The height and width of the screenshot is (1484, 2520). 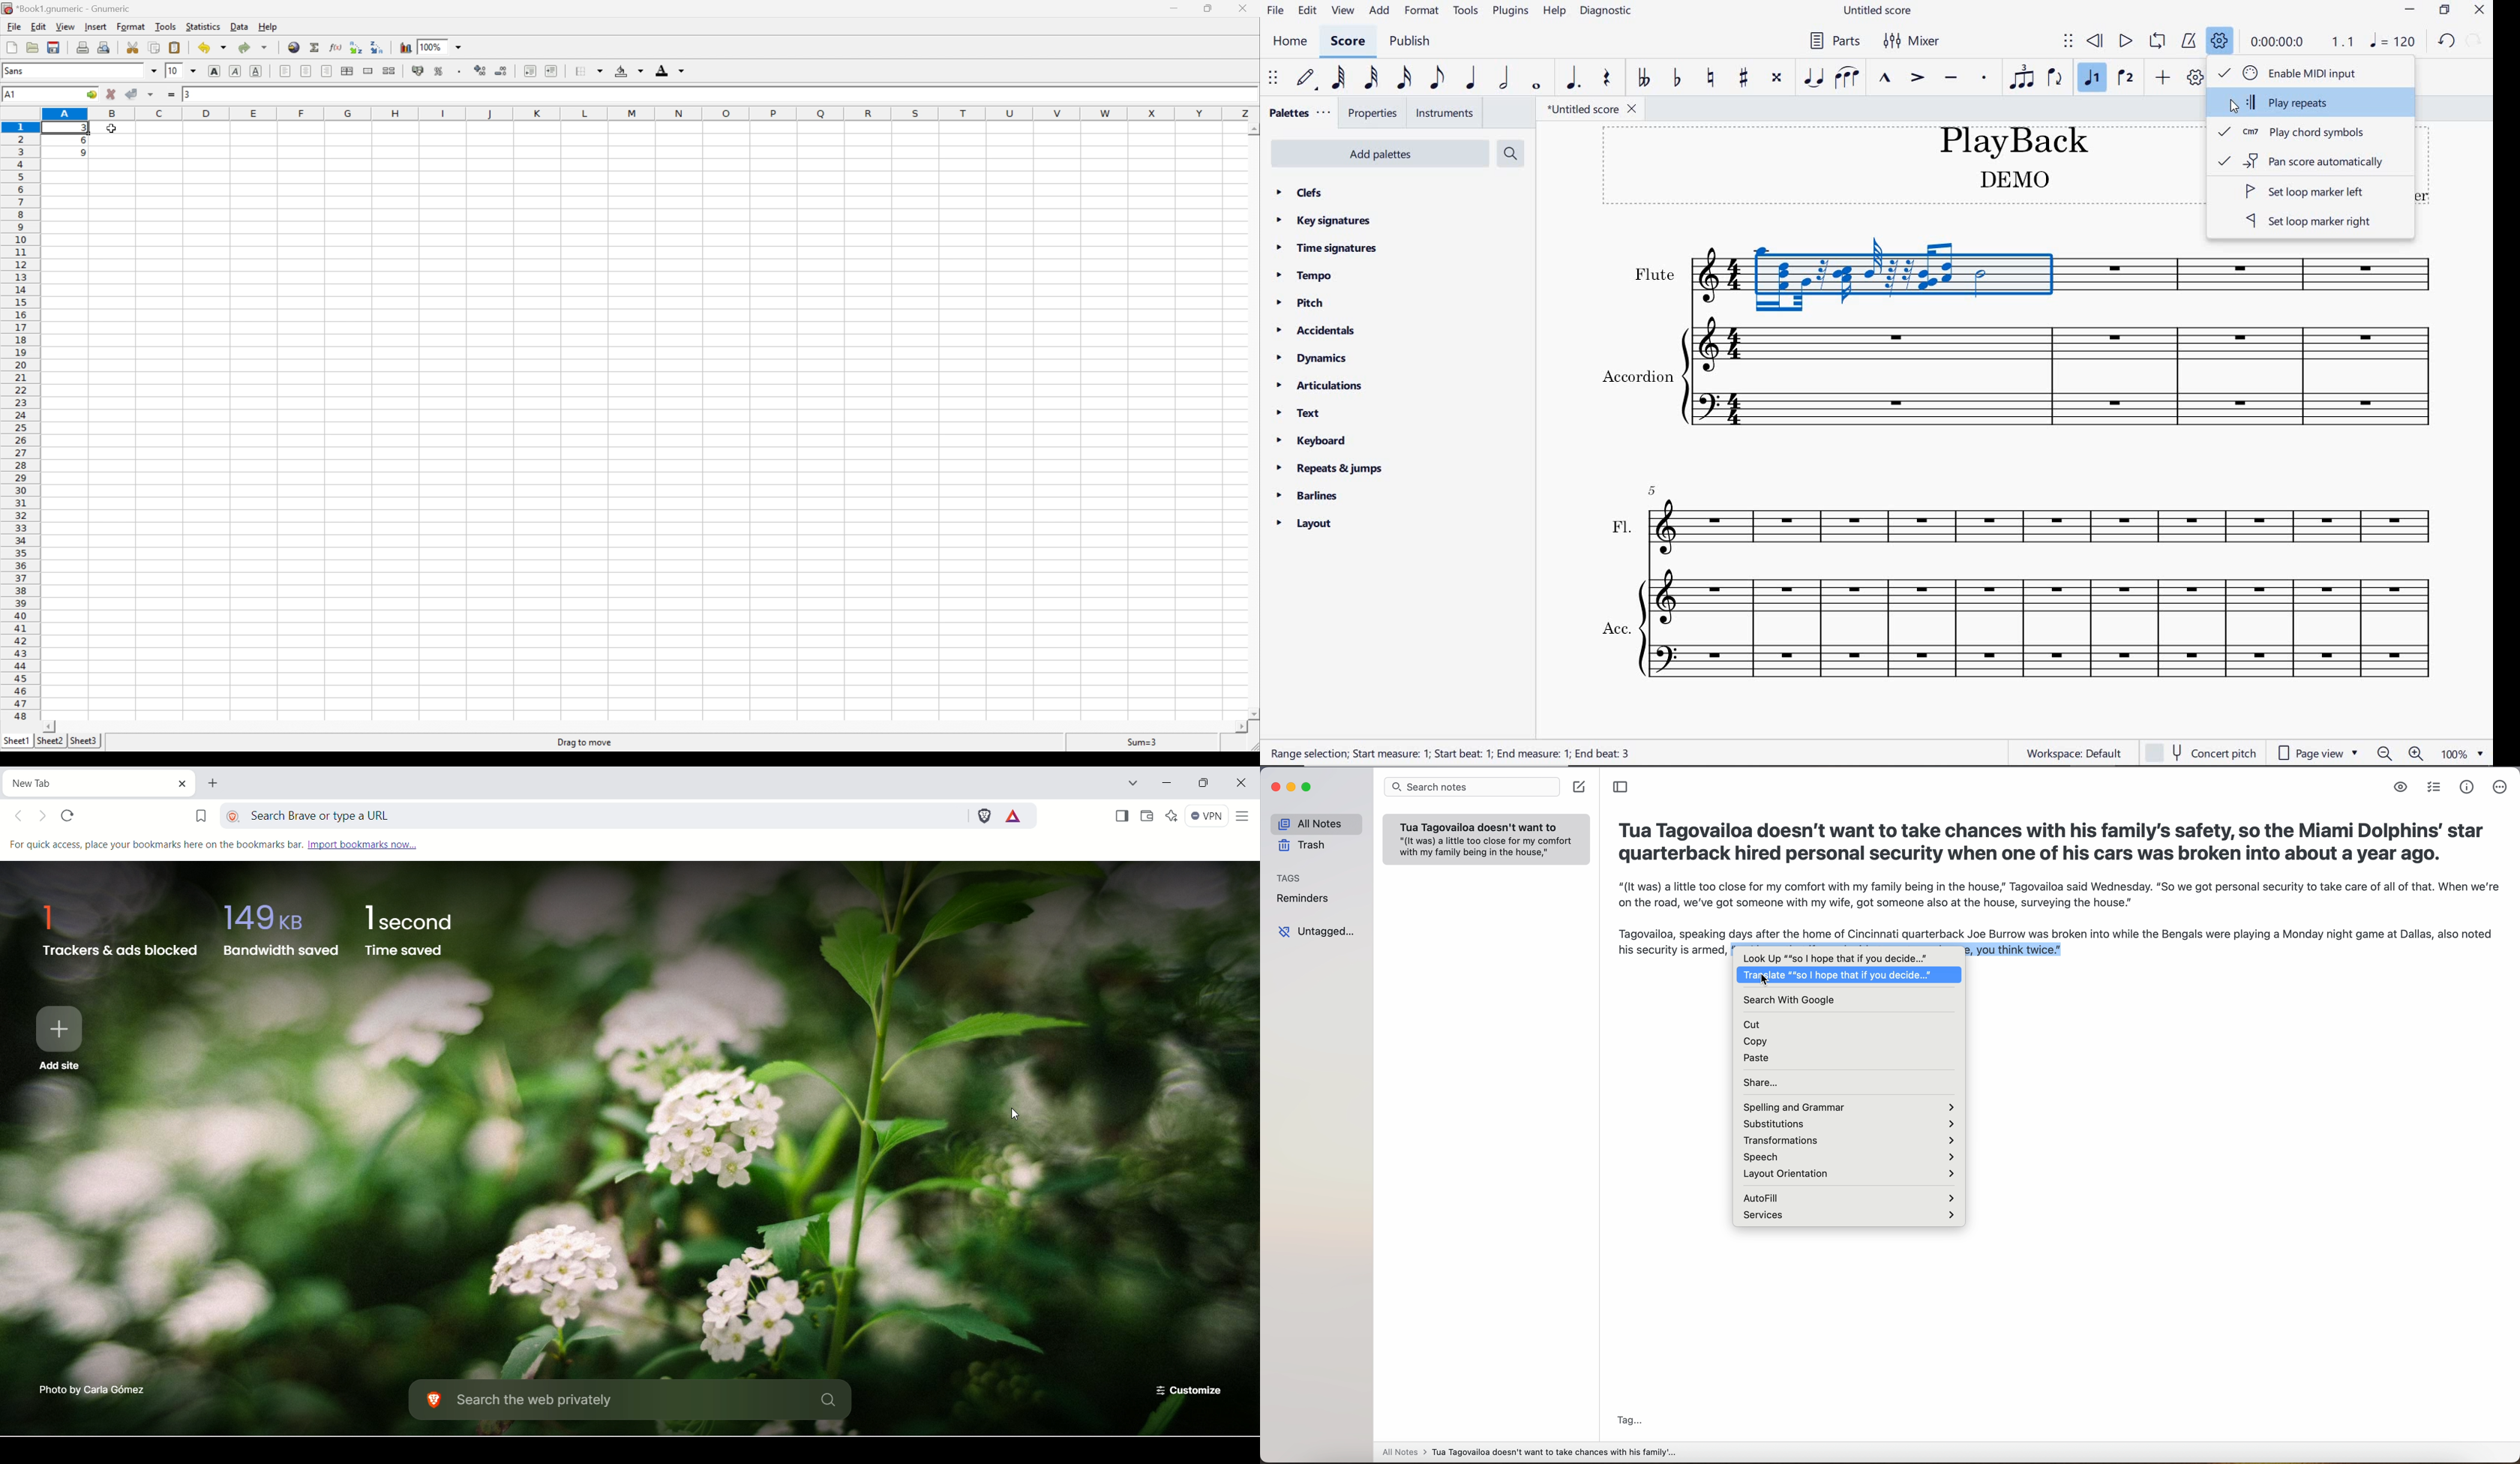 I want to click on ACC., so click(x=2021, y=628).